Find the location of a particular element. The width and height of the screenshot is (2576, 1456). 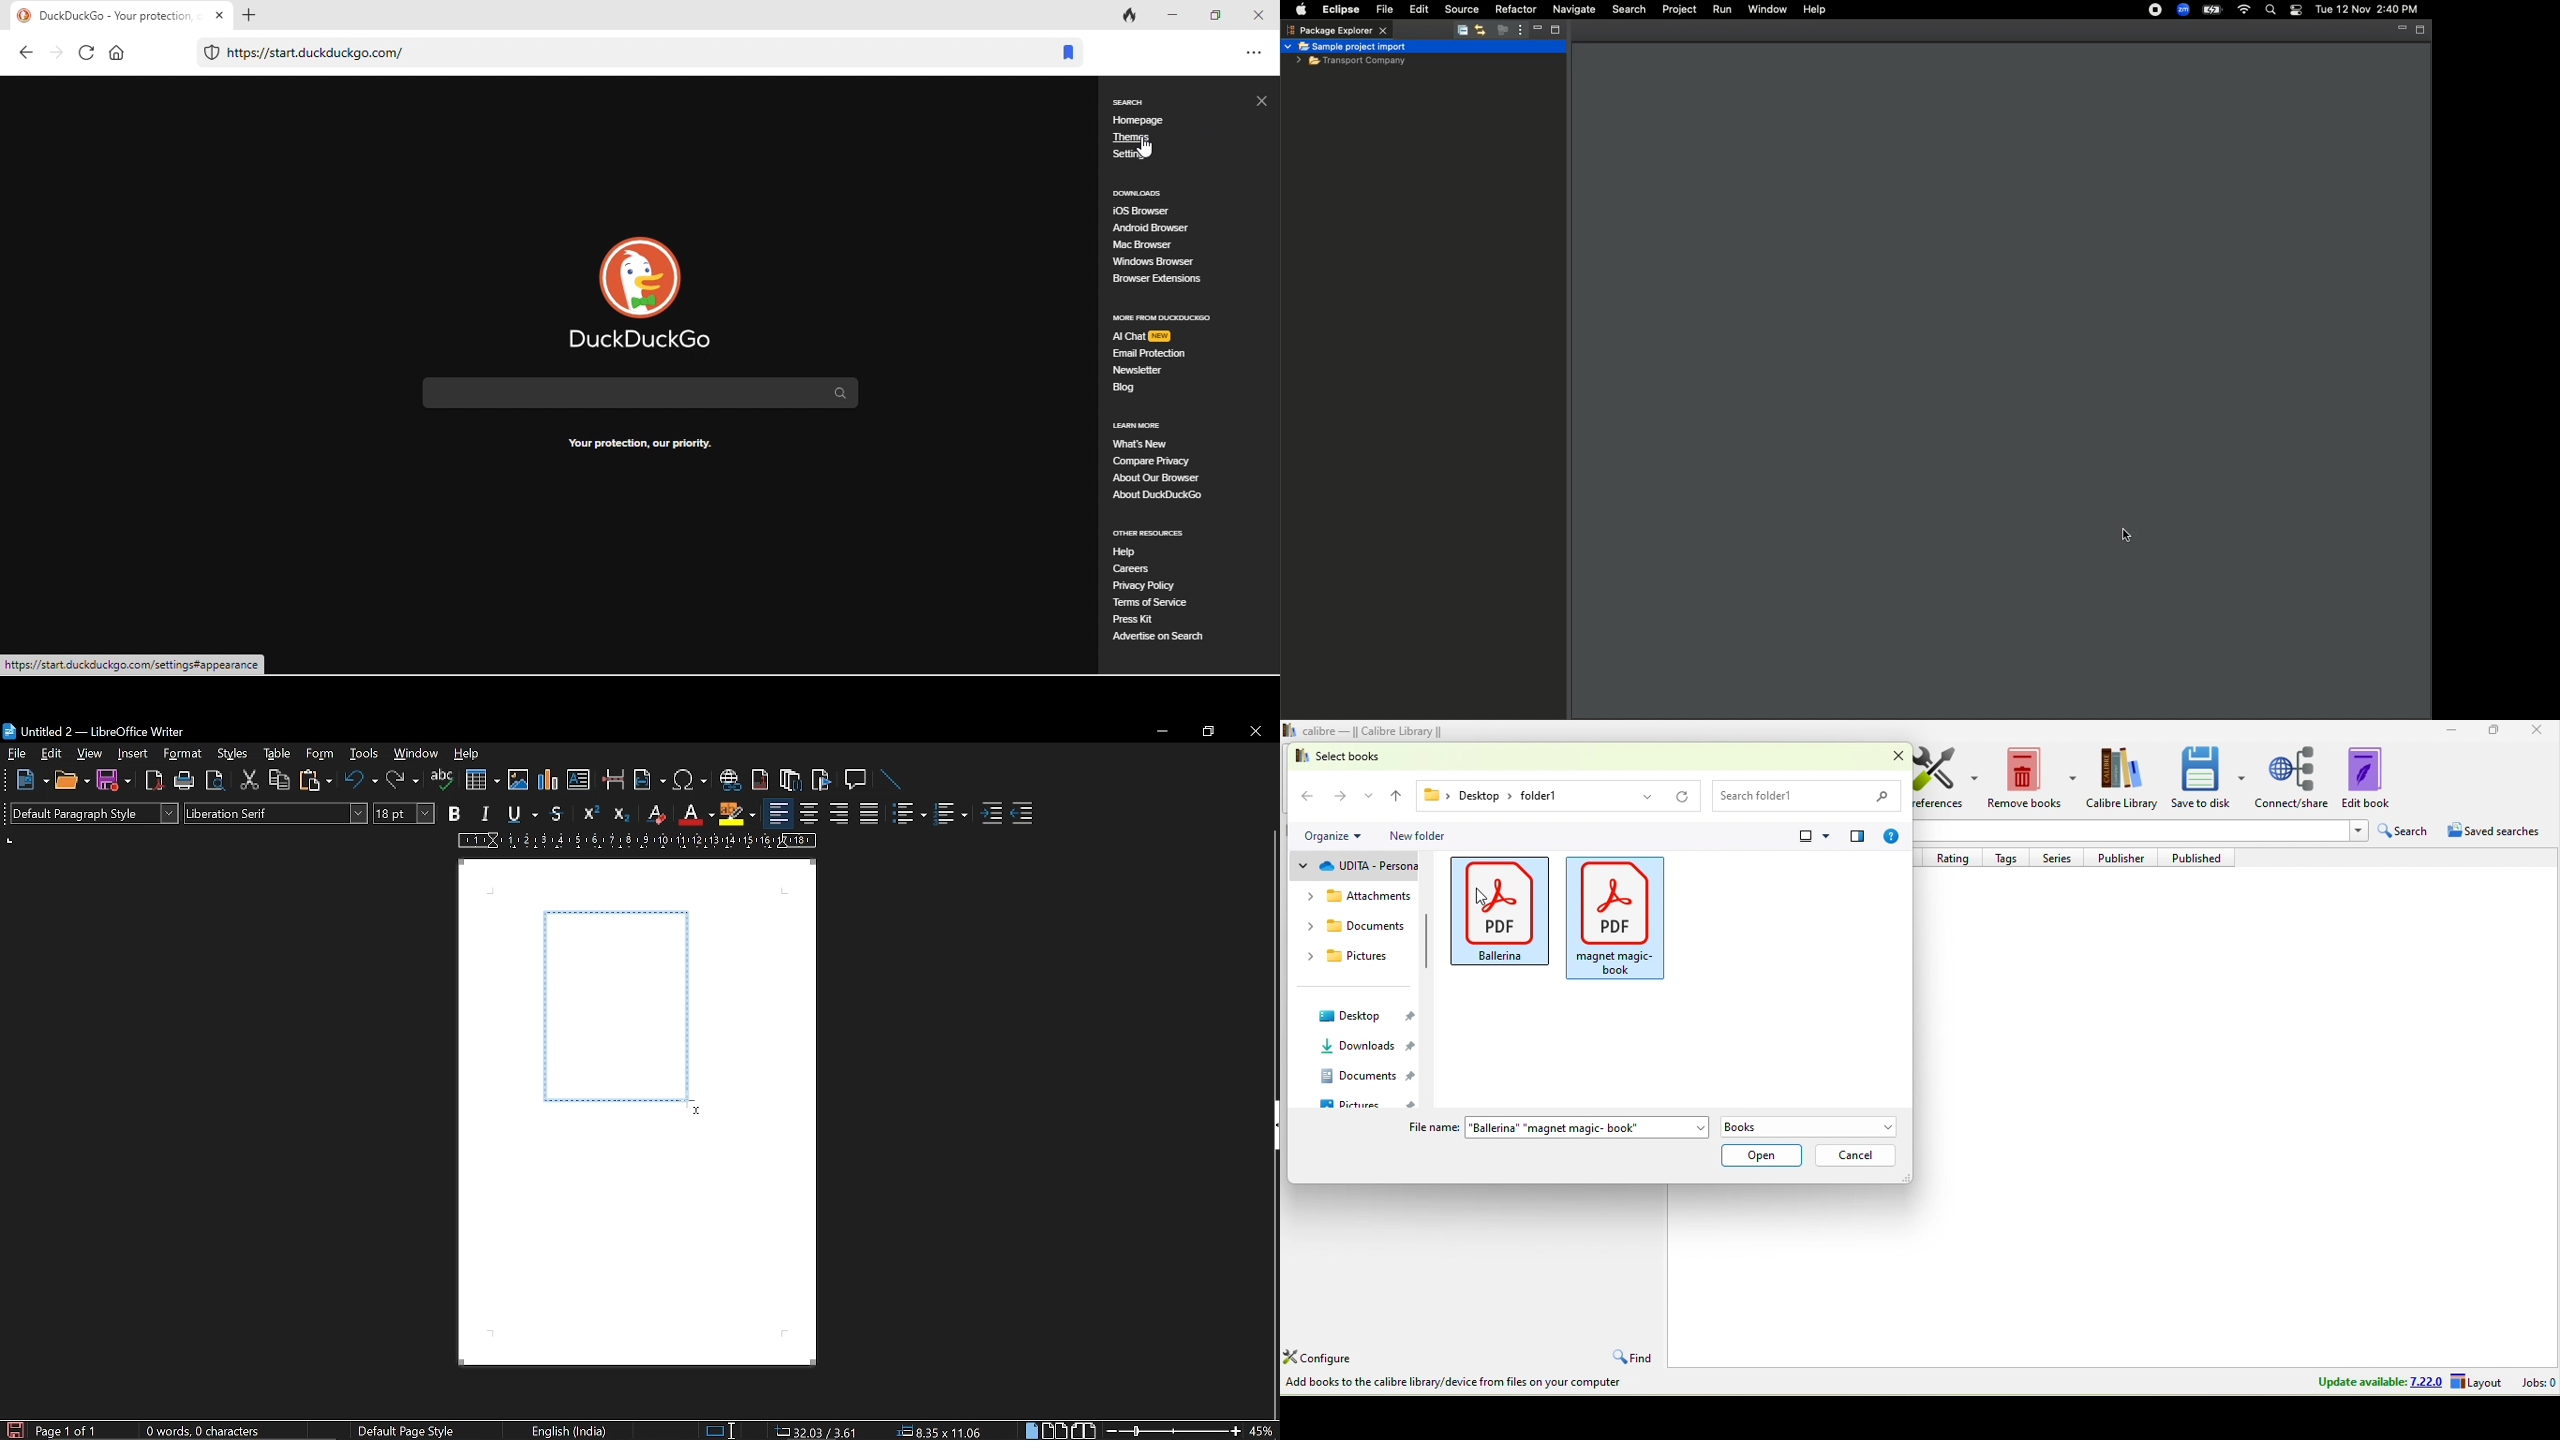

view is located at coordinates (1822, 836).